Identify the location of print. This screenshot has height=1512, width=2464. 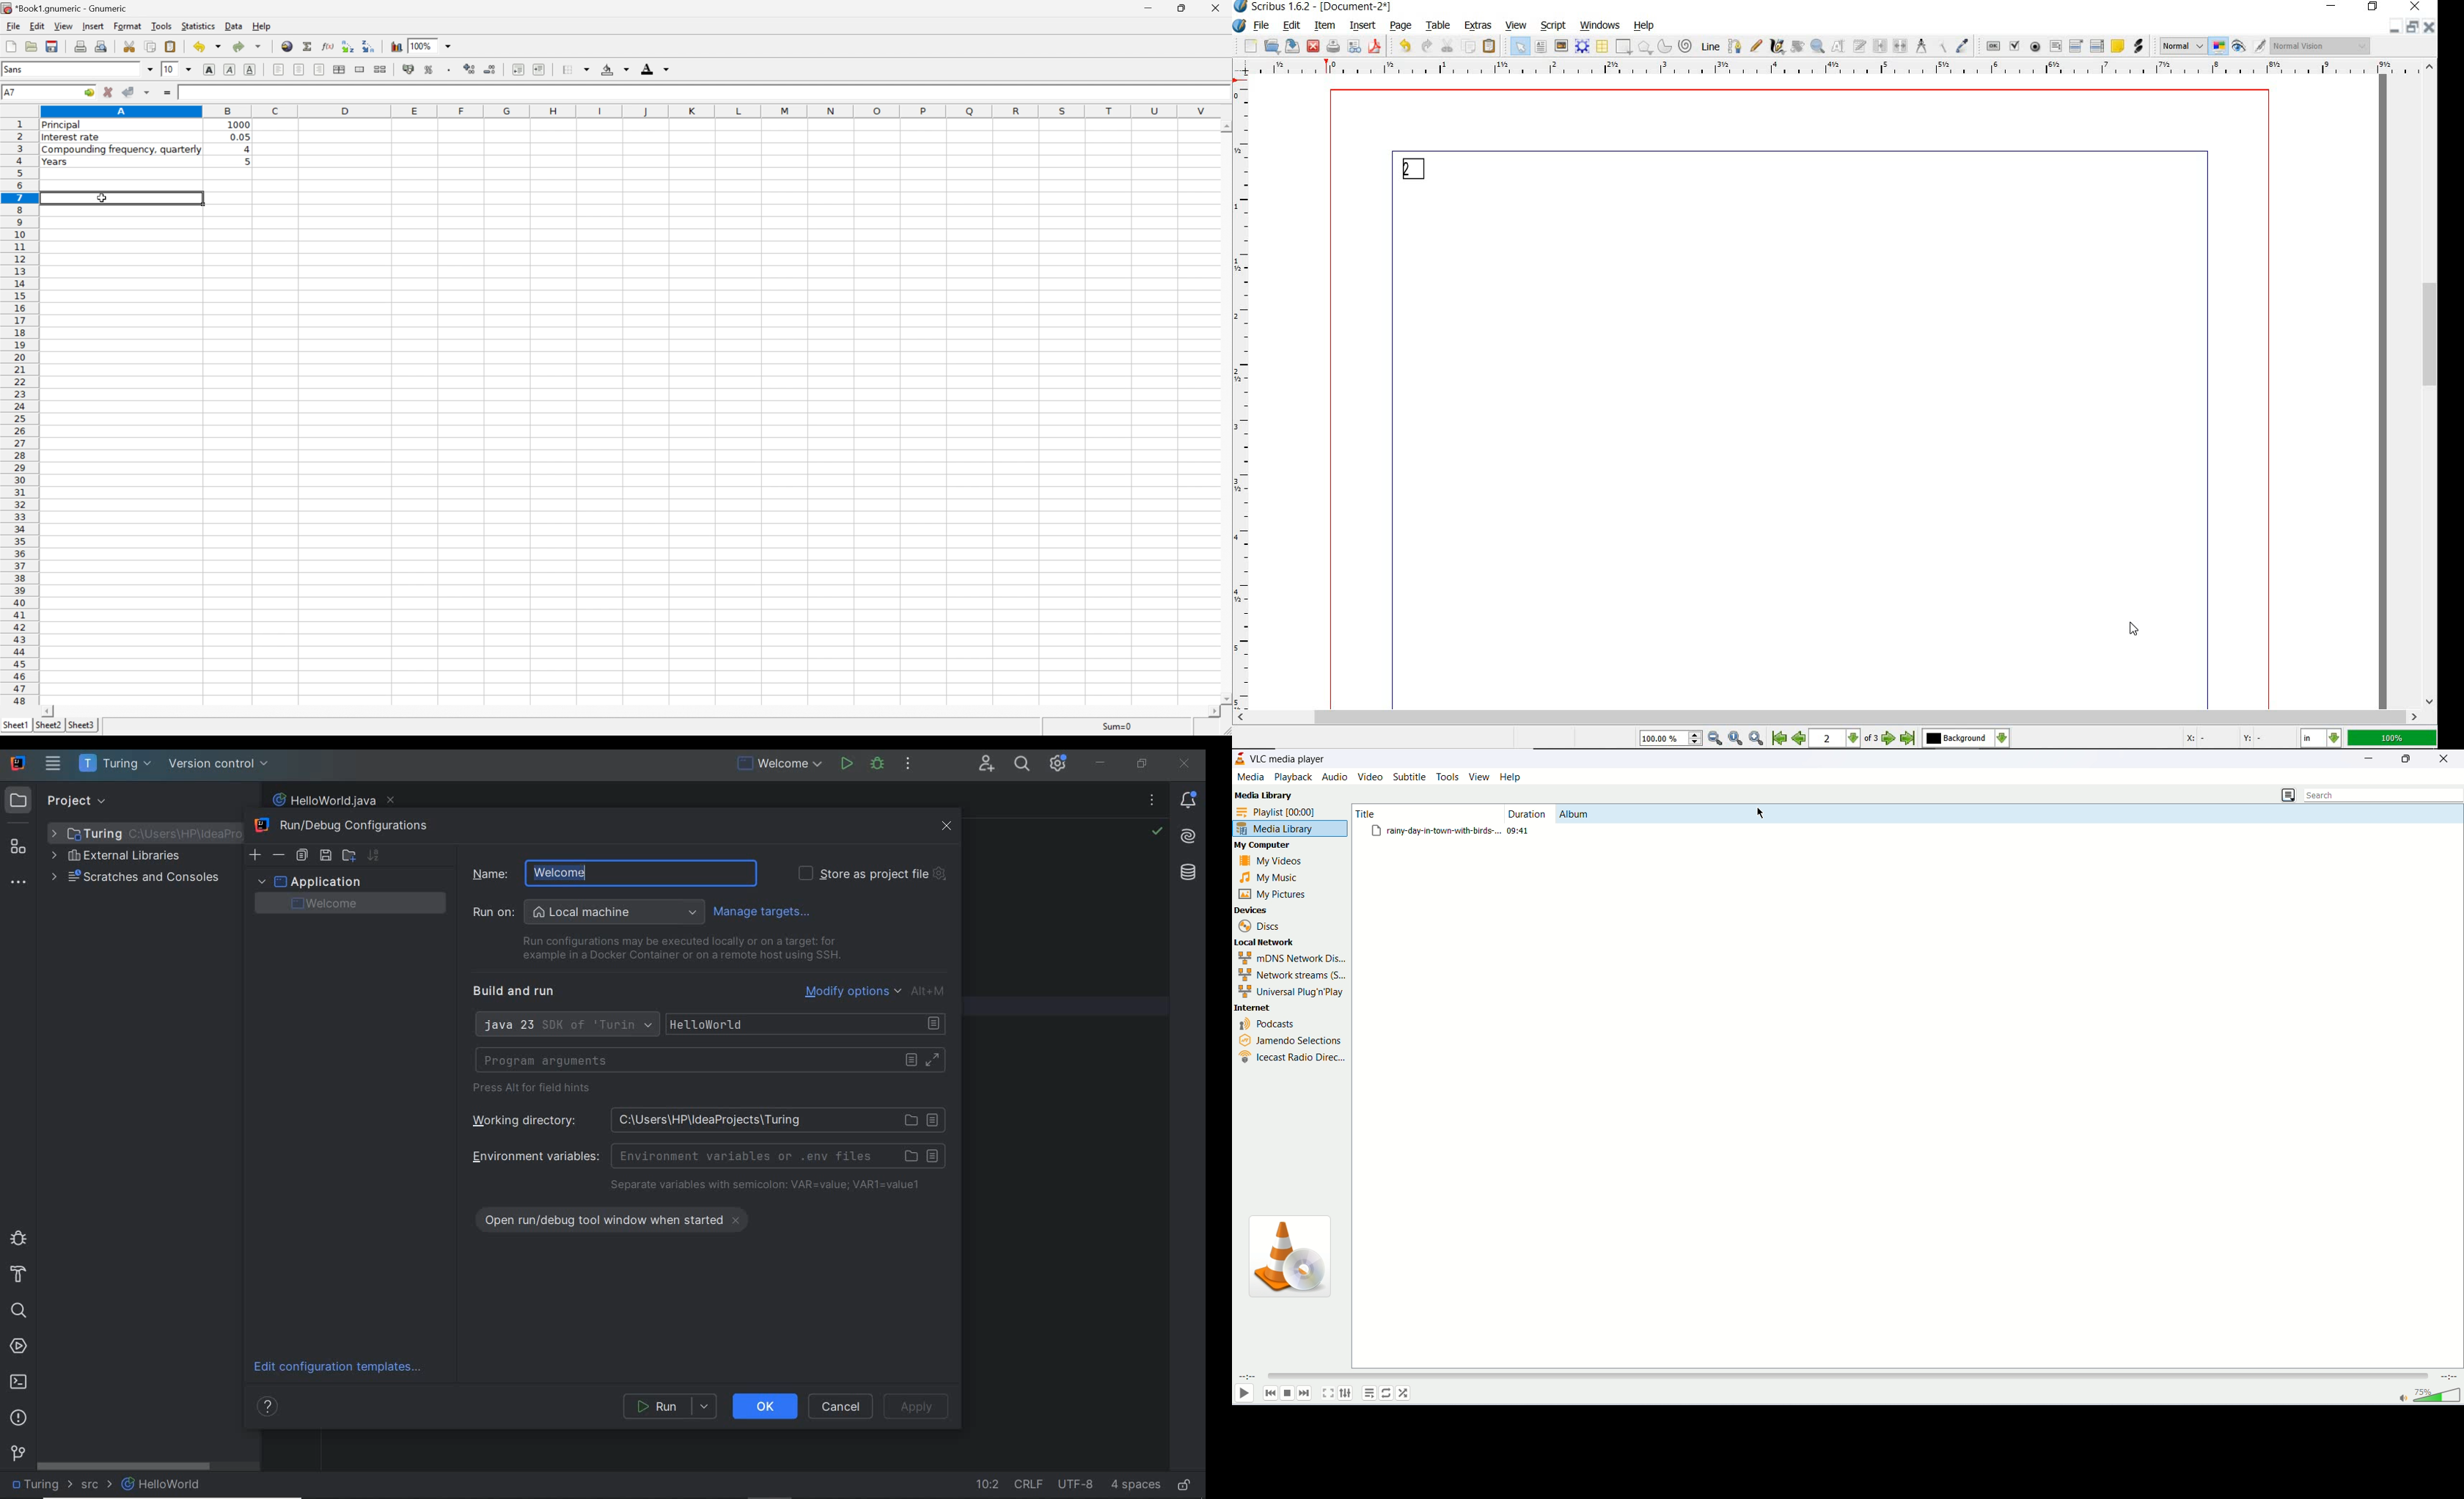
(1332, 46).